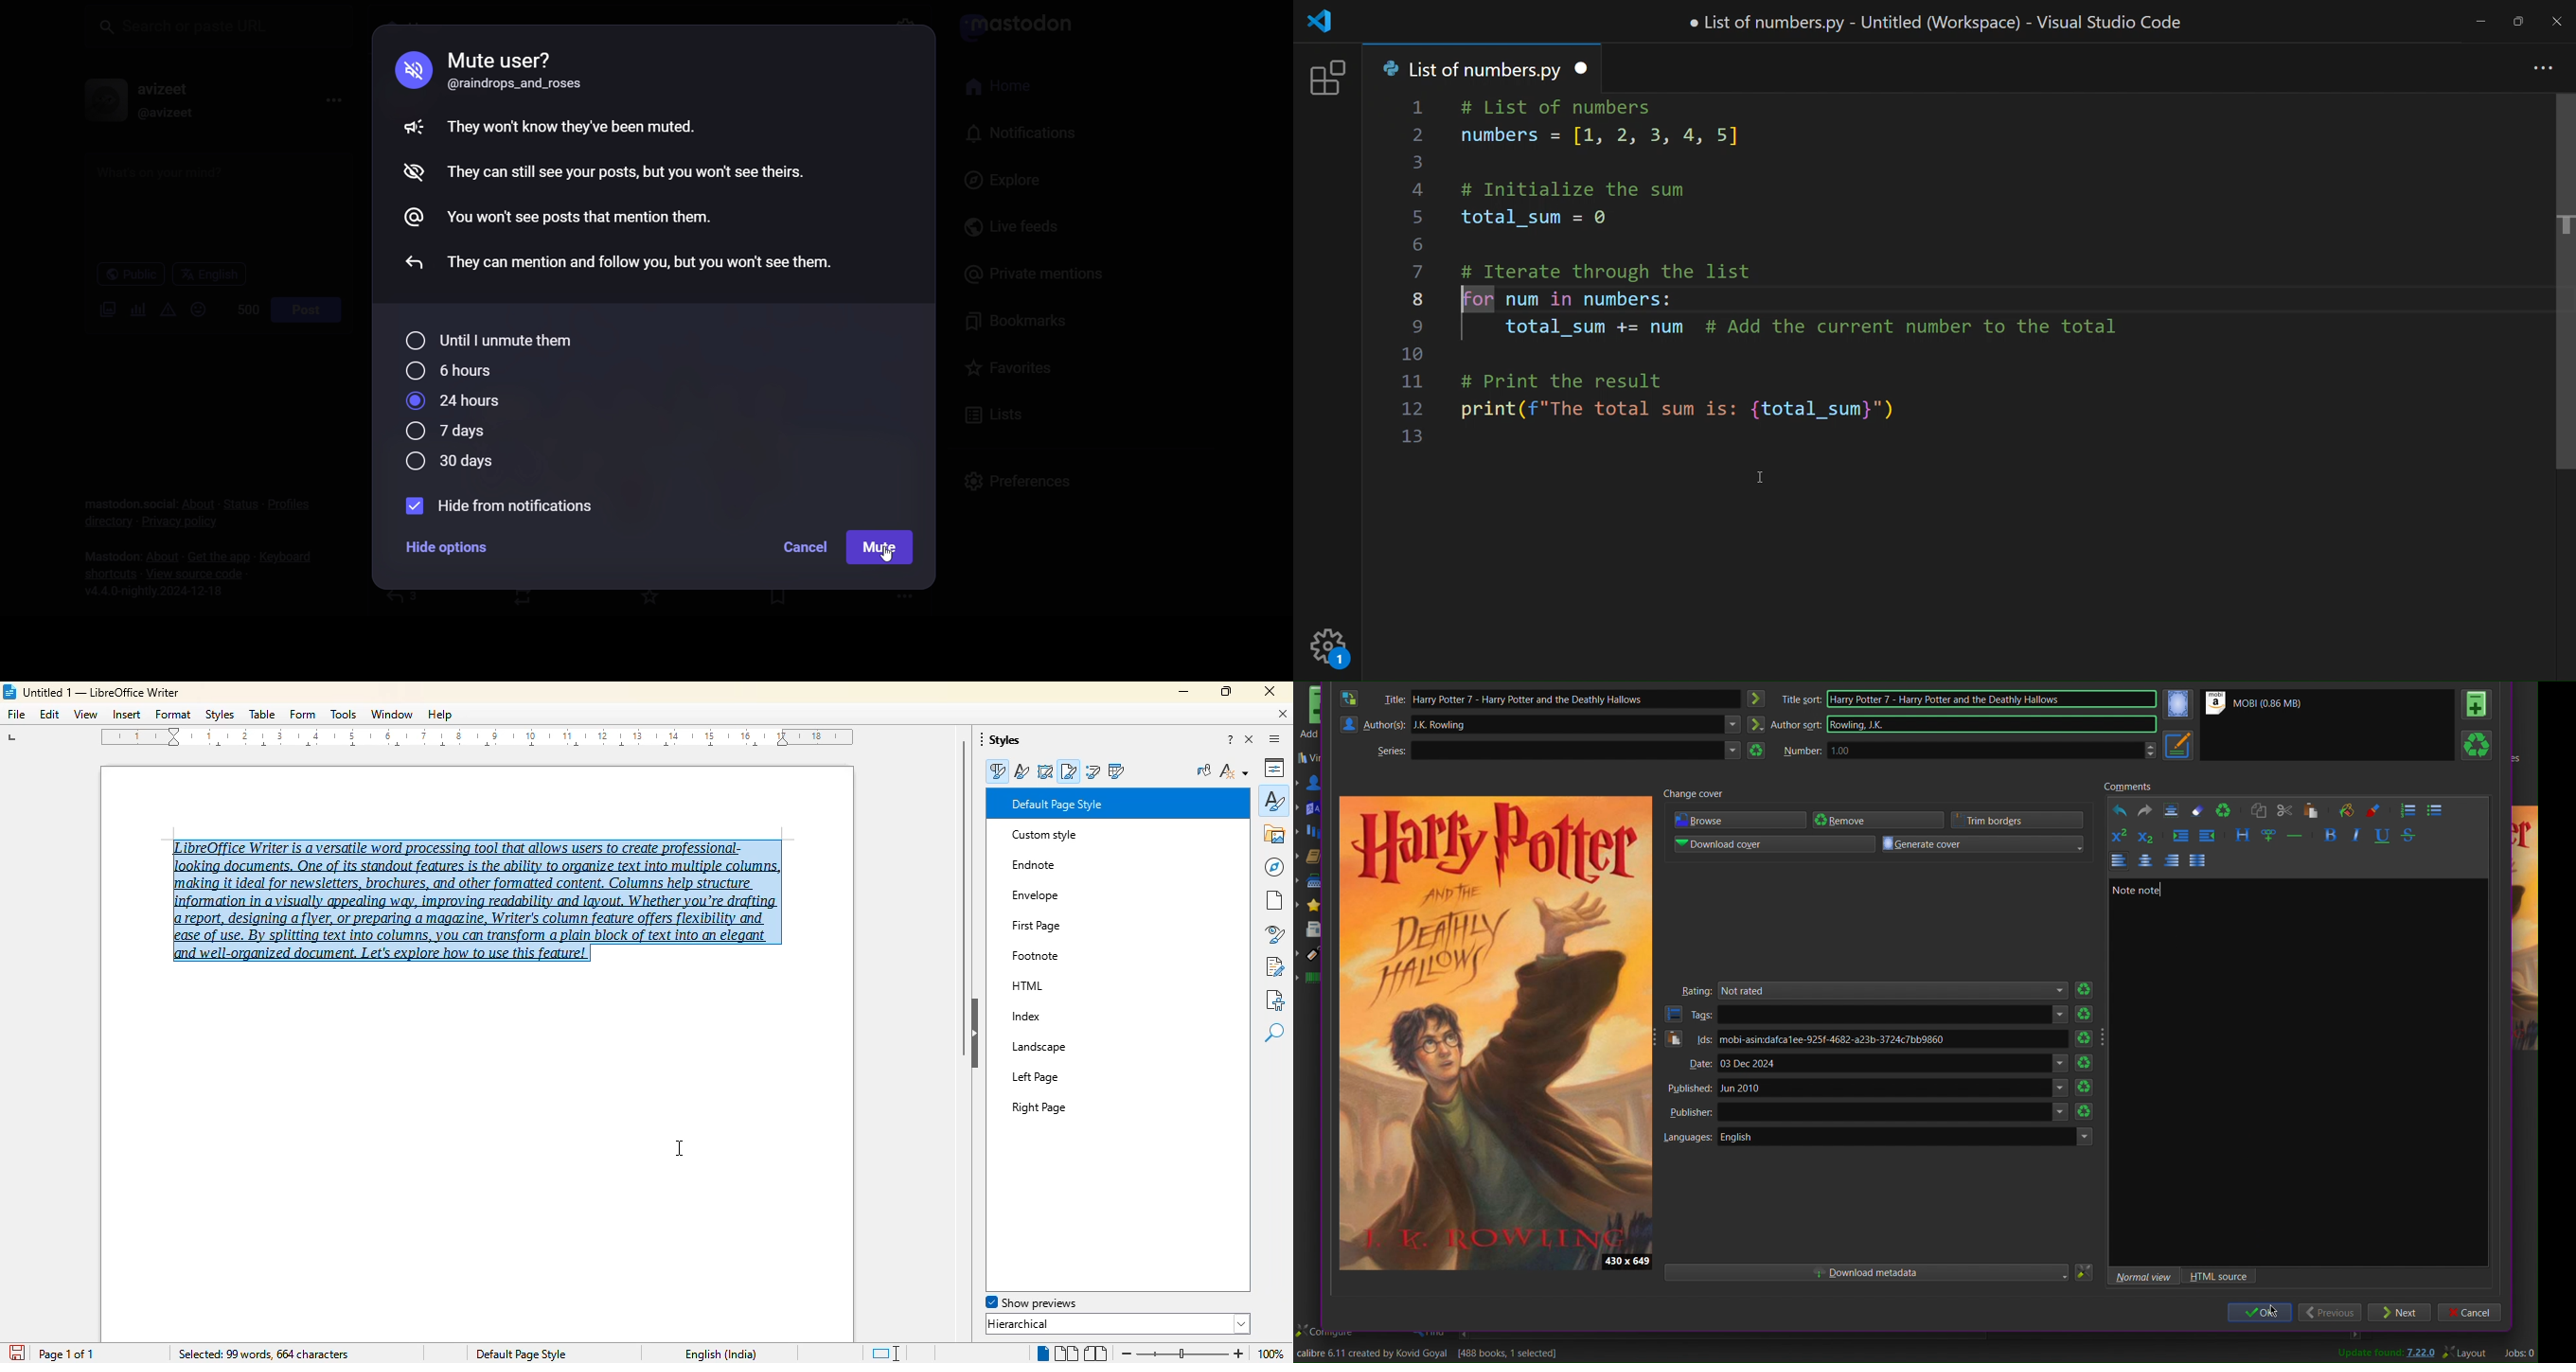 Image resolution: width=2576 pixels, height=1372 pixels. Describe the element at coordinates (1251, 740) in the screenshot. I see `close sidebar deck` at that location.